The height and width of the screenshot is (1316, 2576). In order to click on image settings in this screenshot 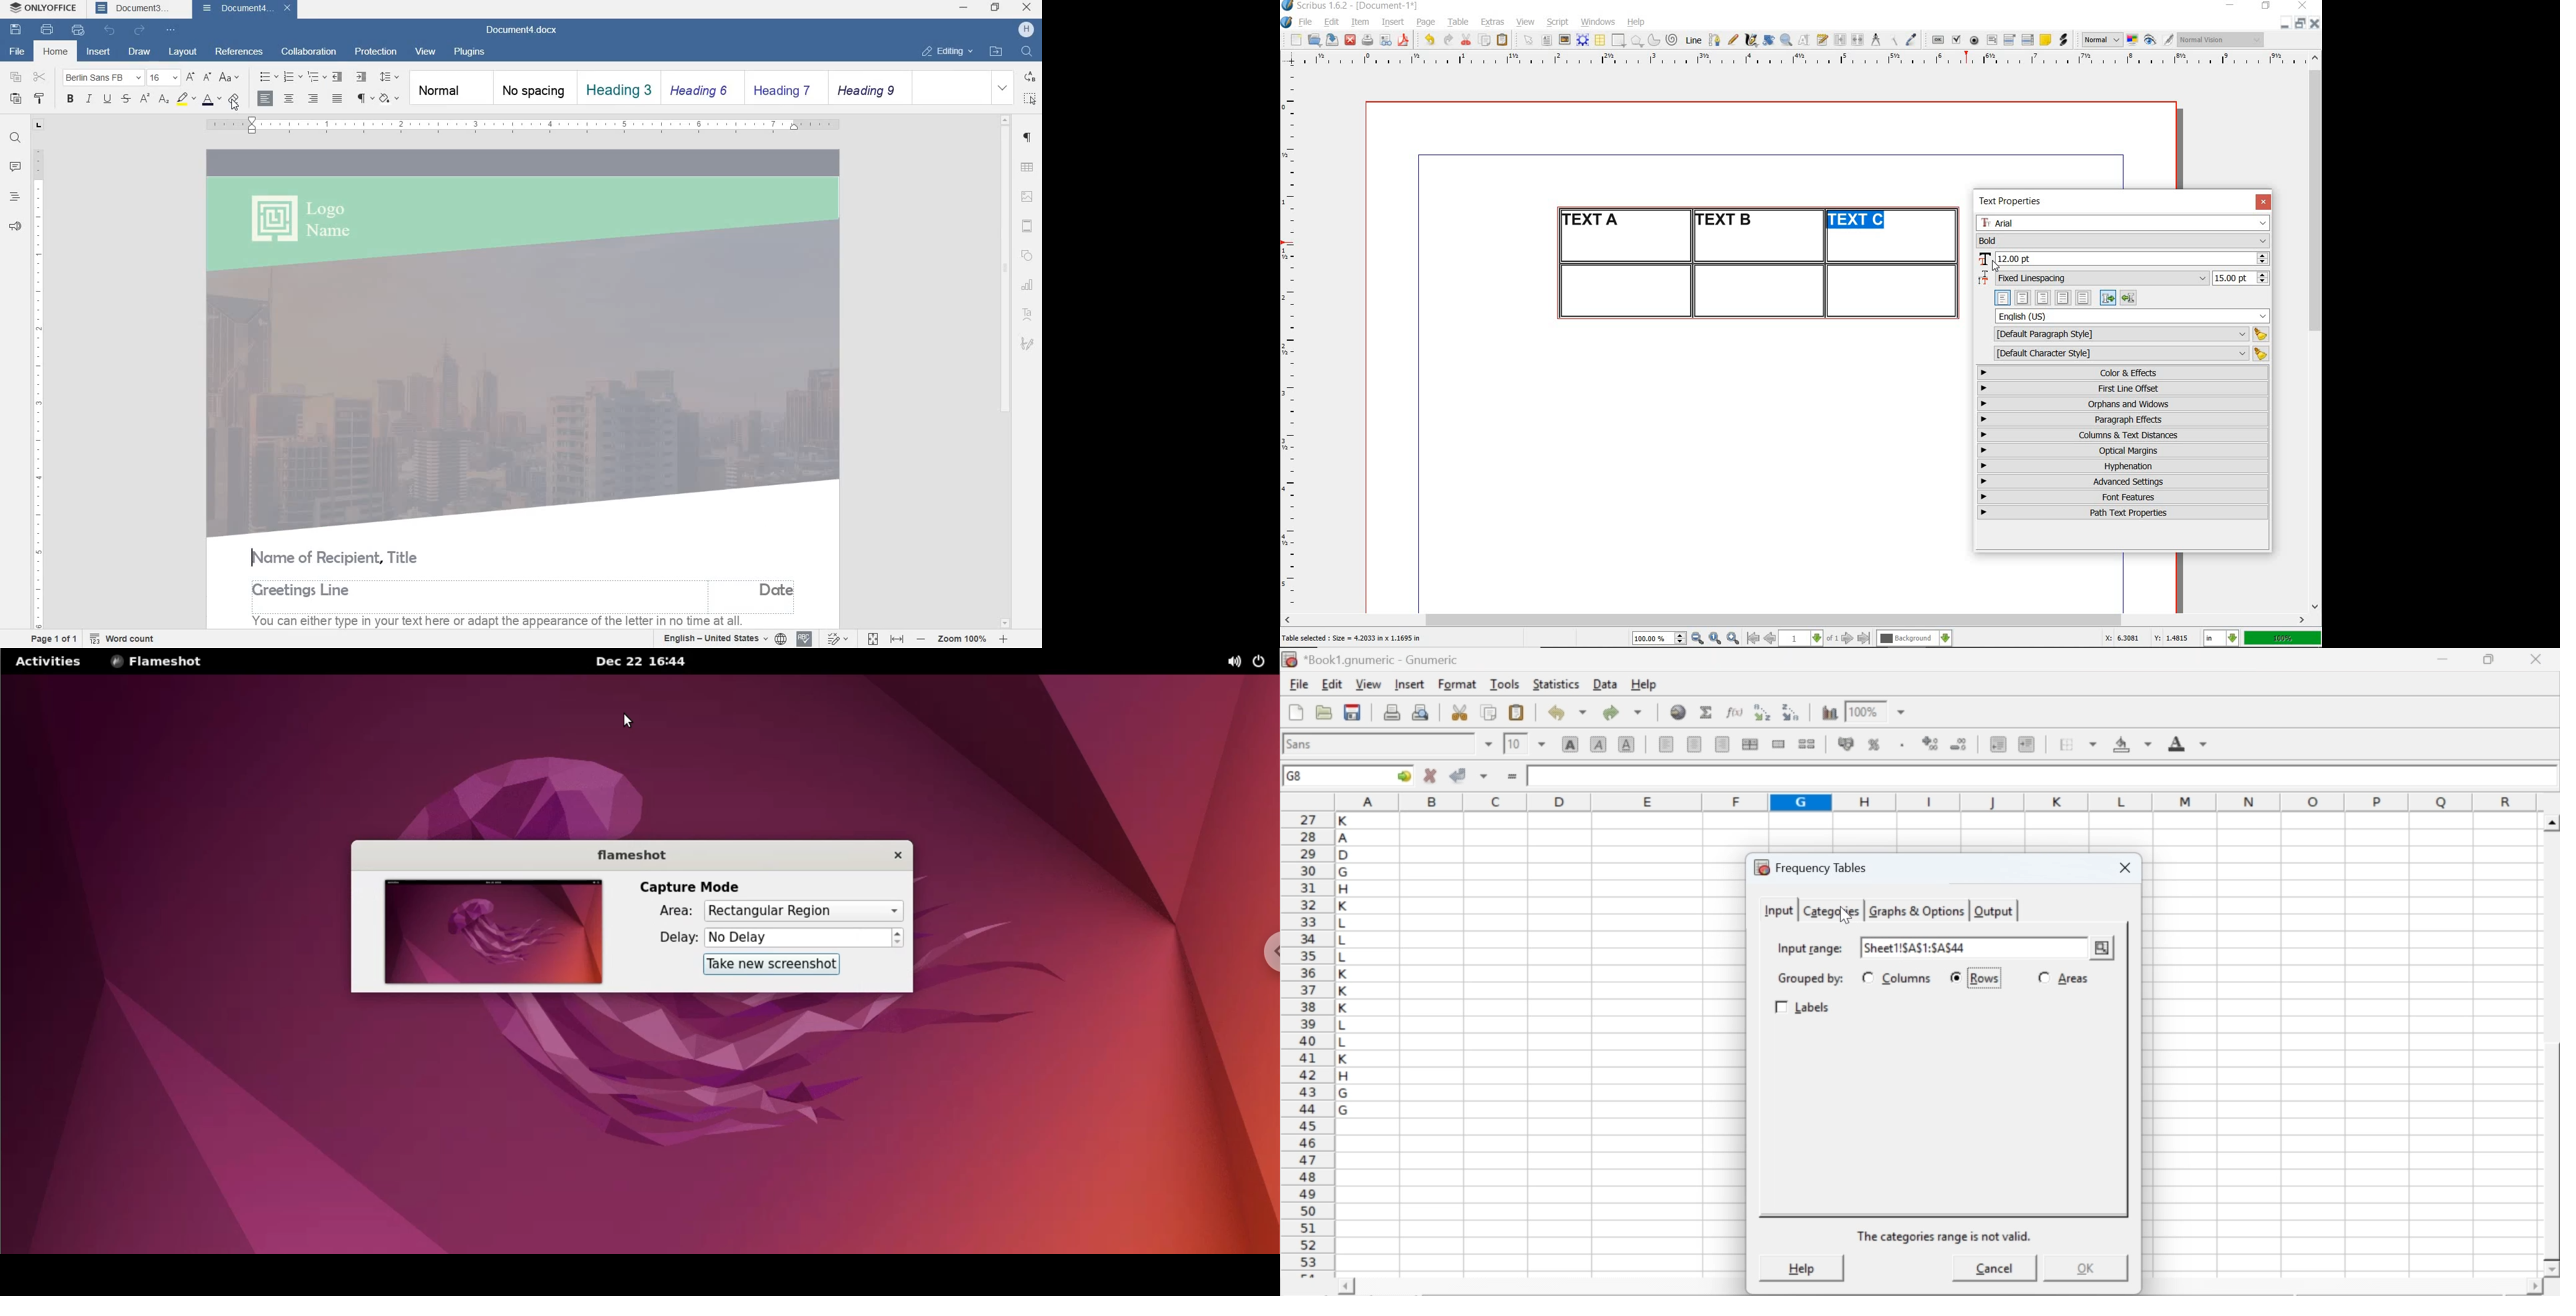, I will do `click(1028, 197)`.